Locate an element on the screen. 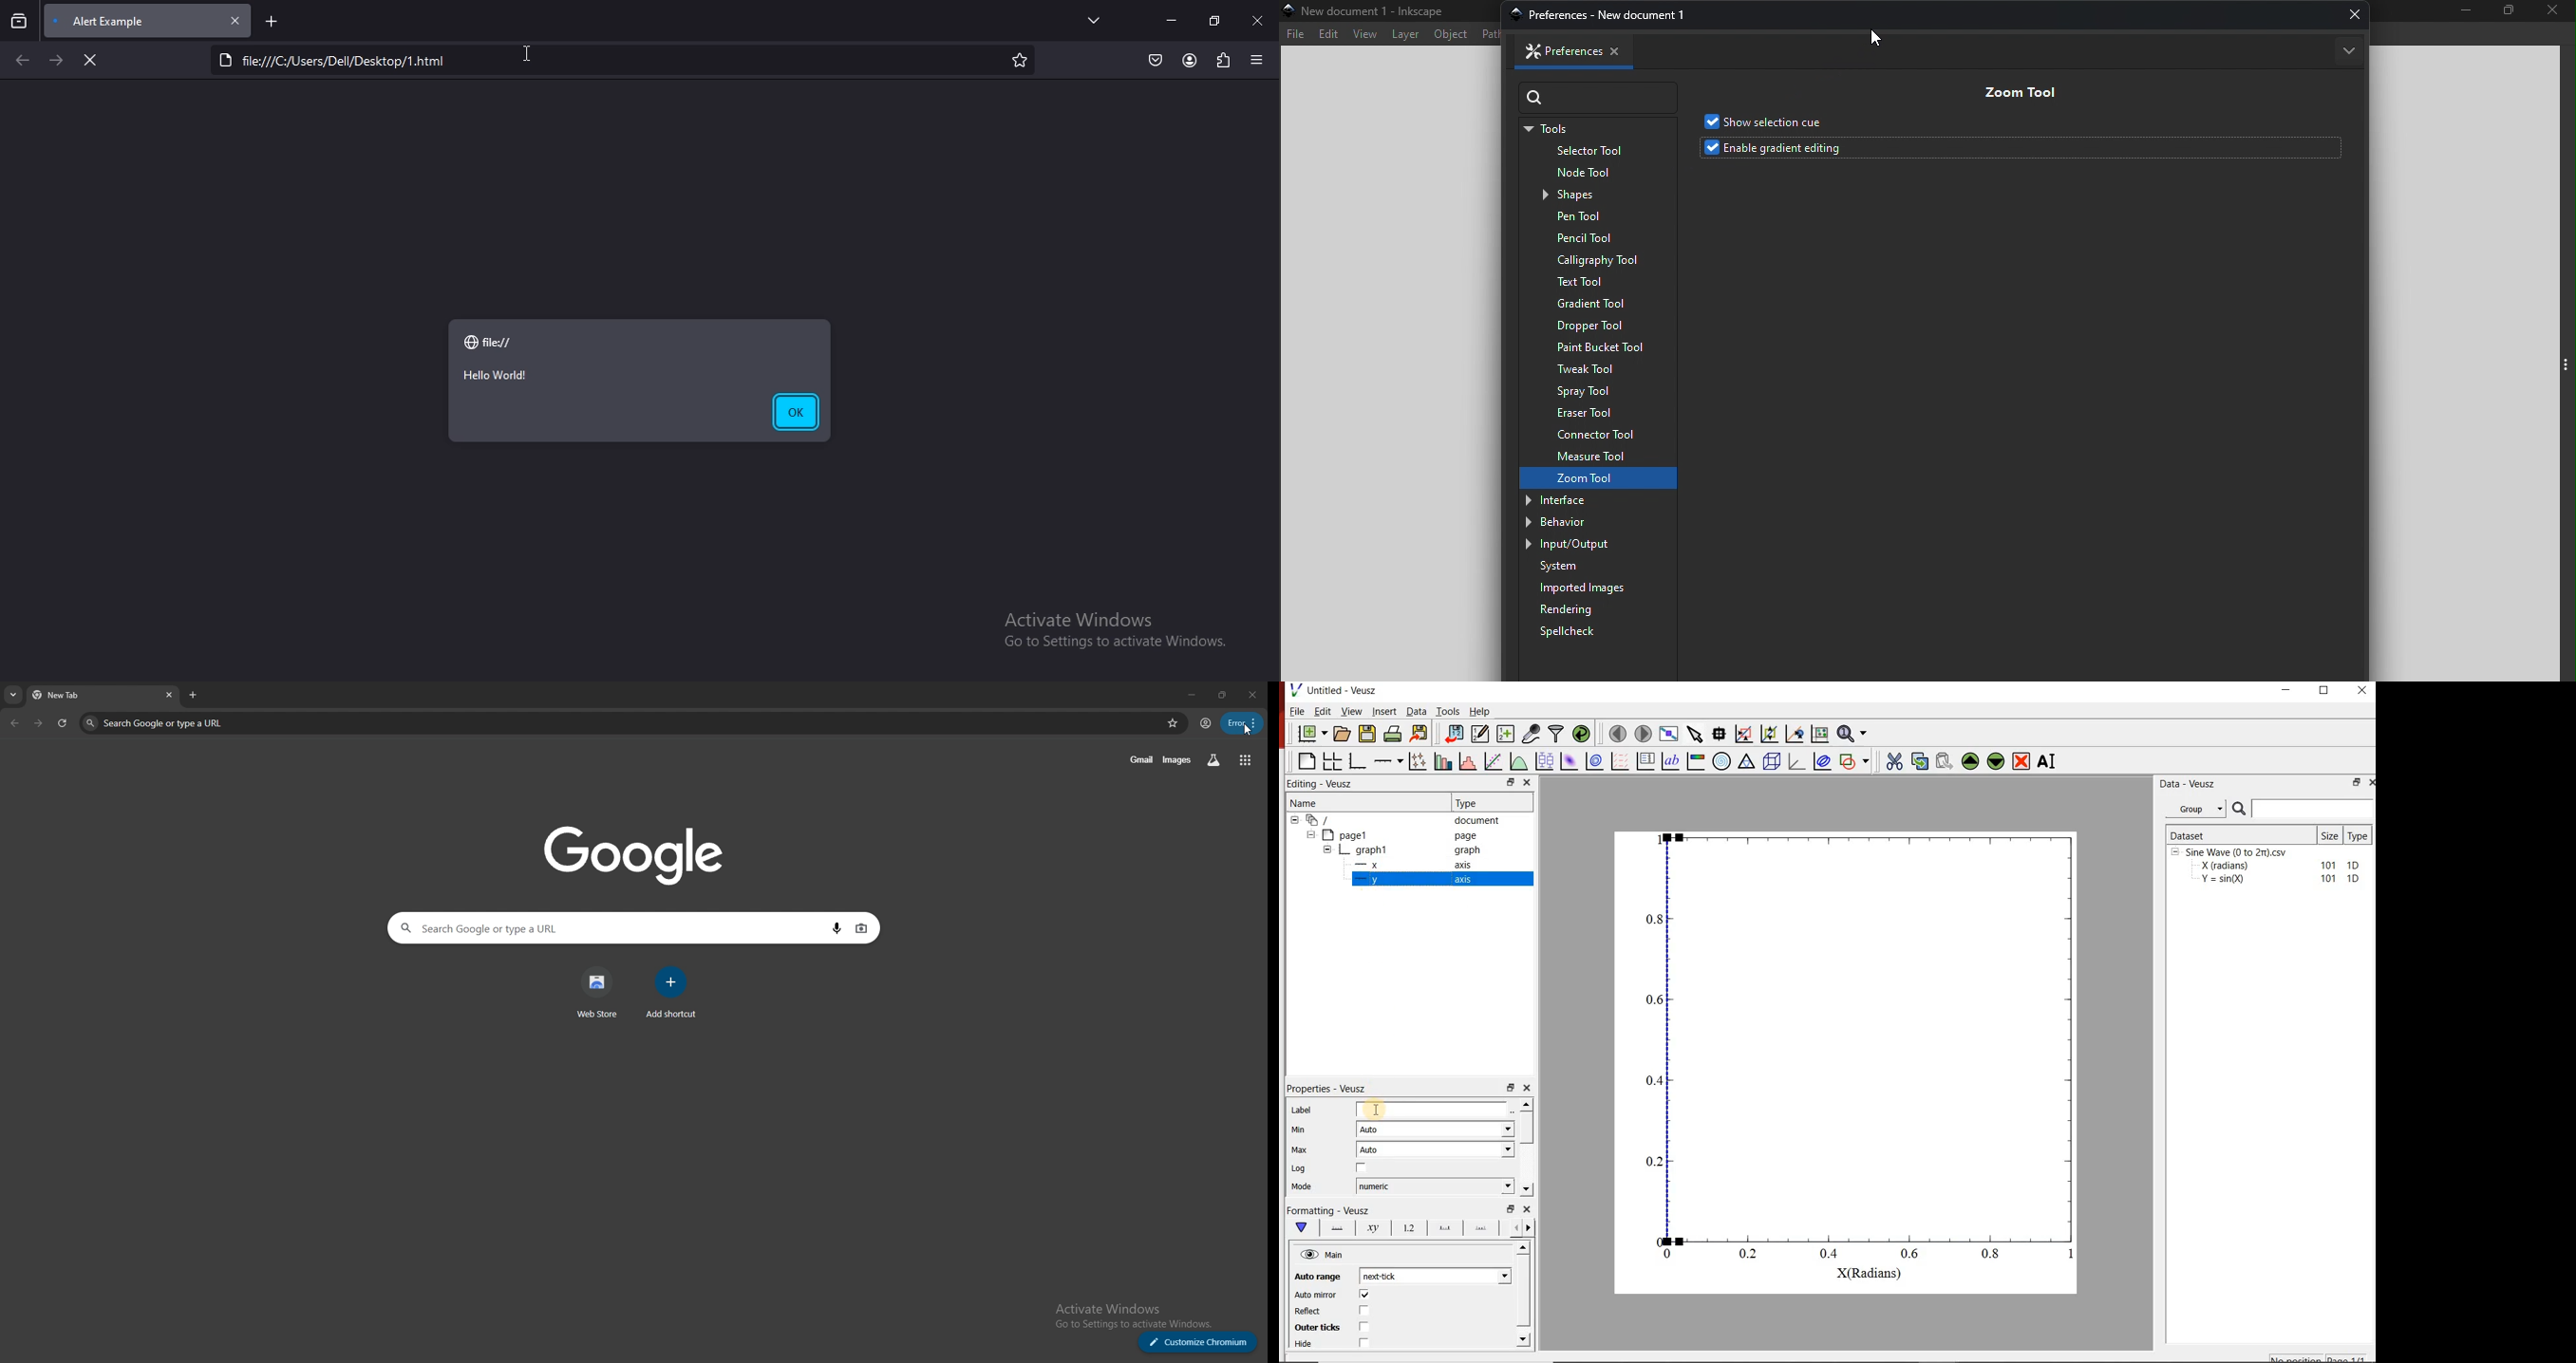 The width and height of the screenshot is (2576, 1372). extensions is located at coordinates (1224, 61).